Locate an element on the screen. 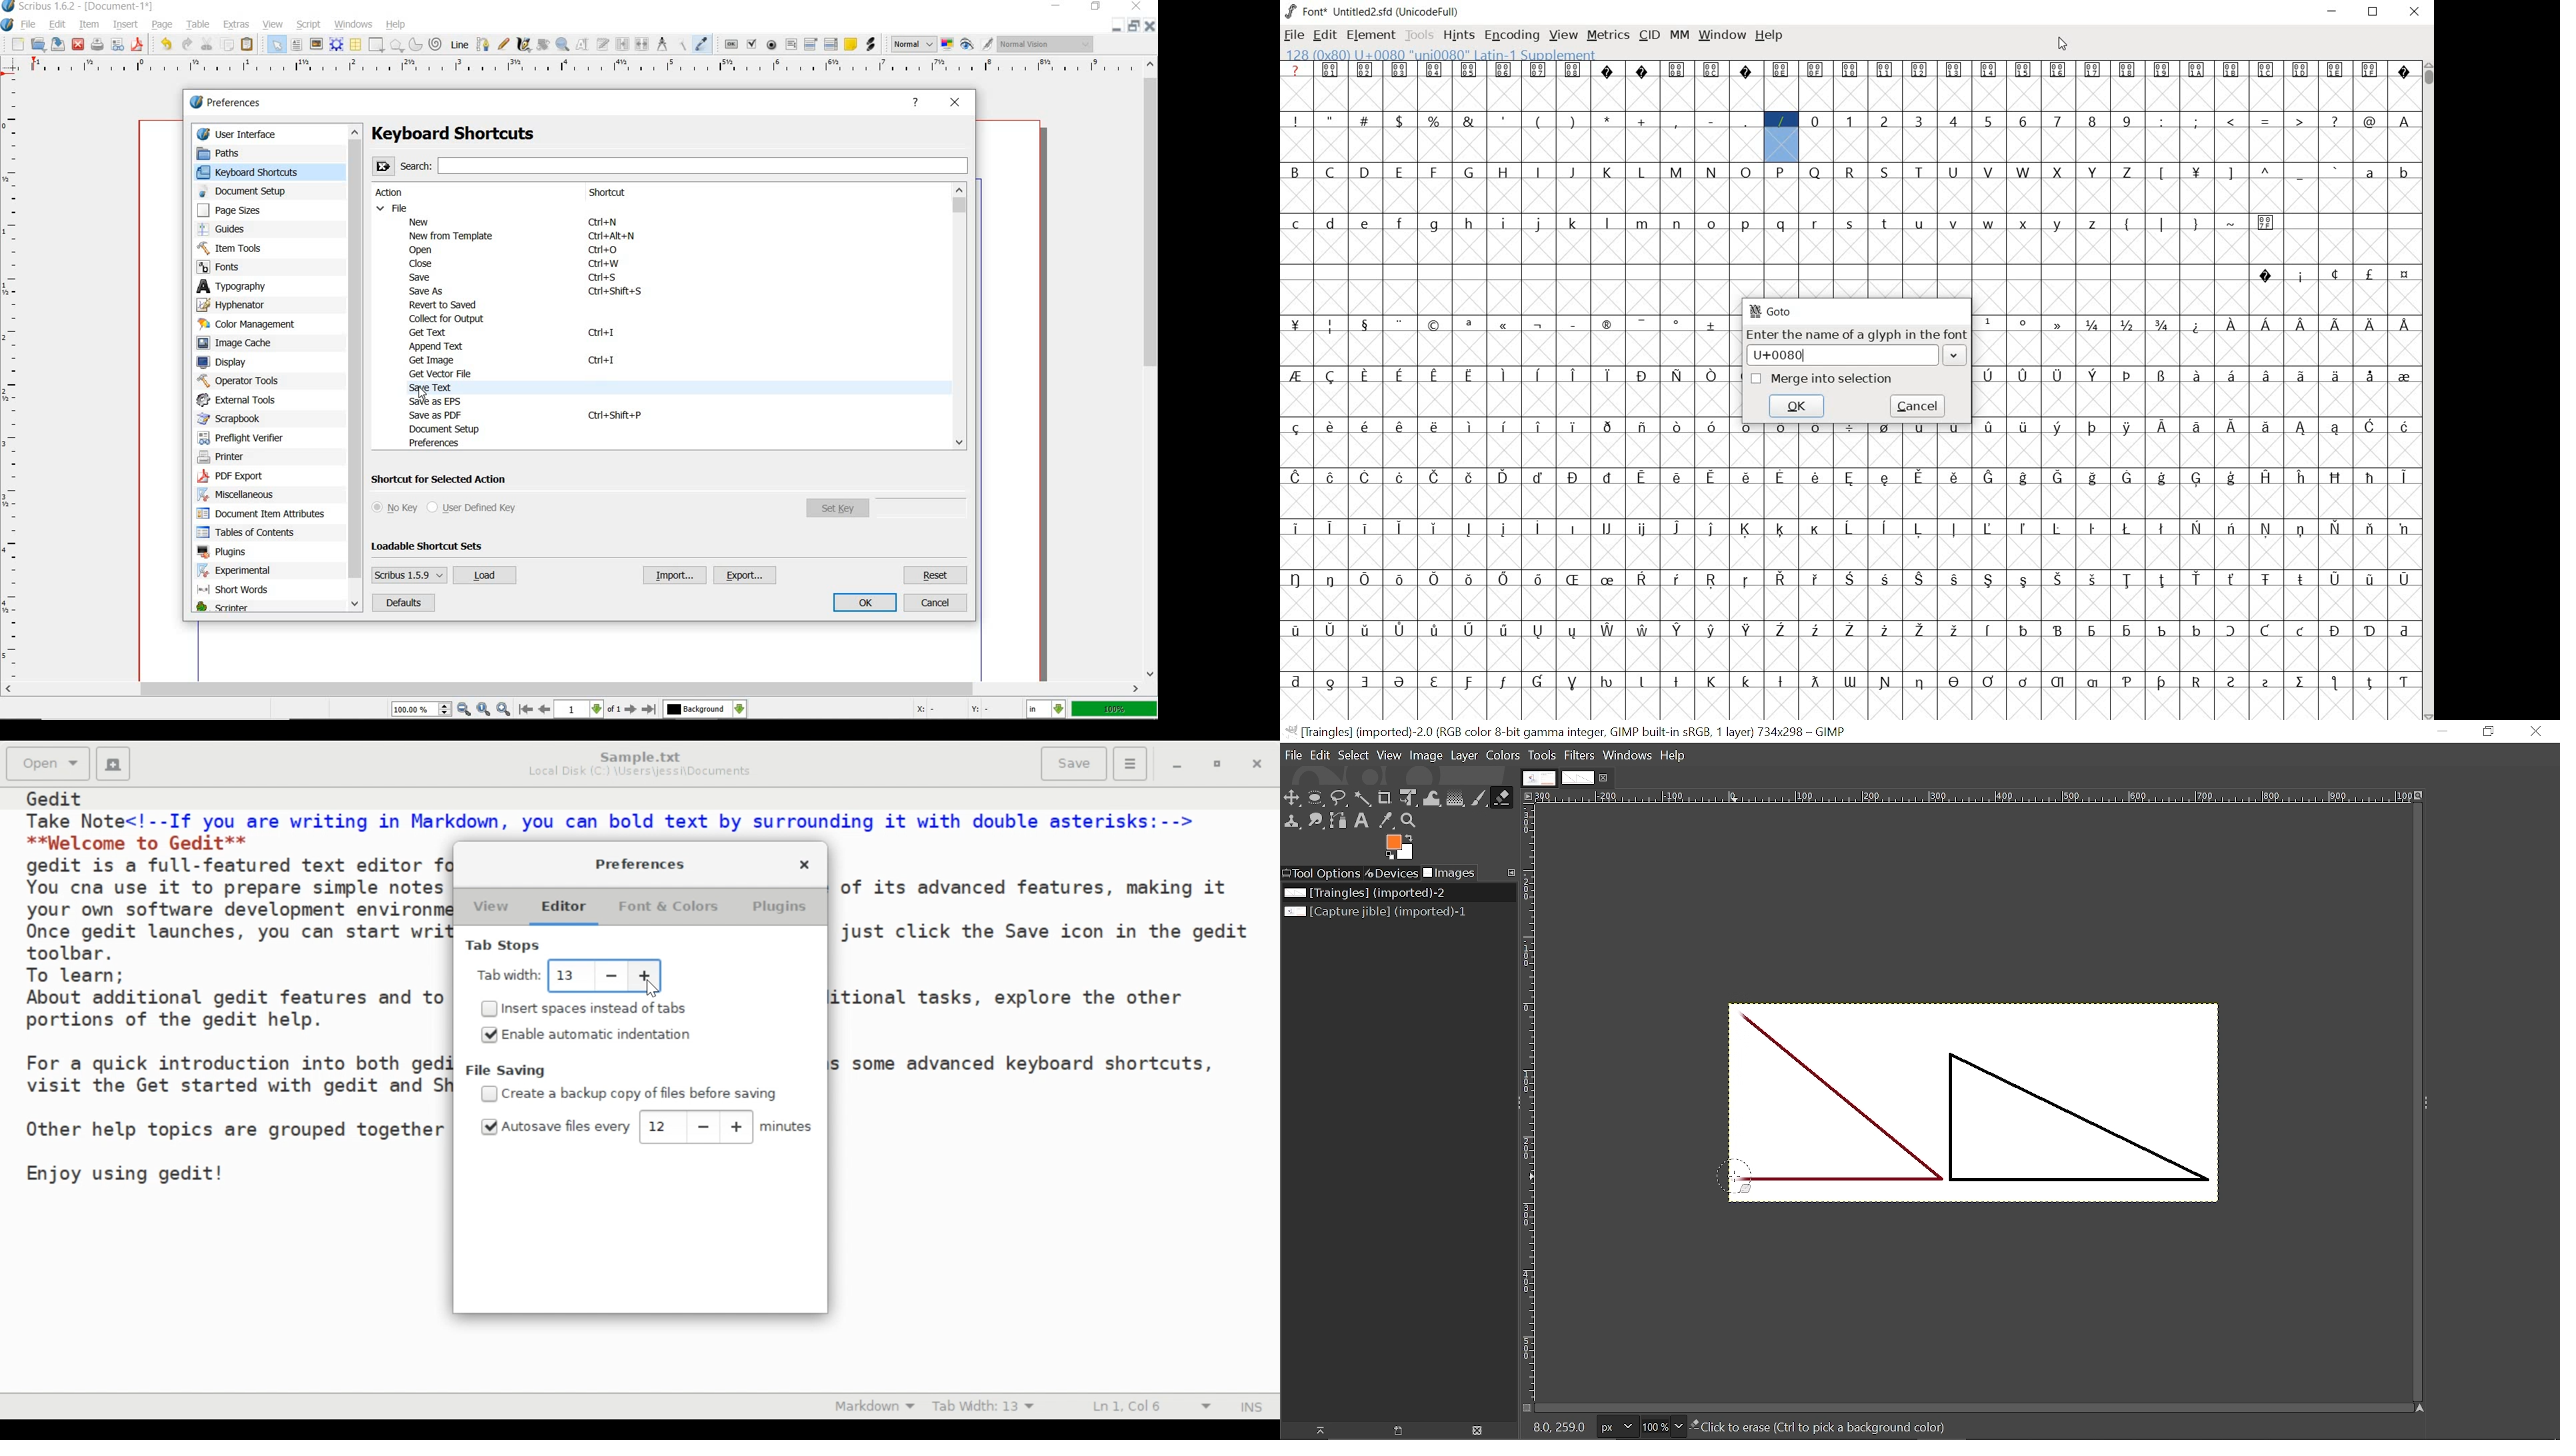  pdf radio button is located at coordinates (773, 45).